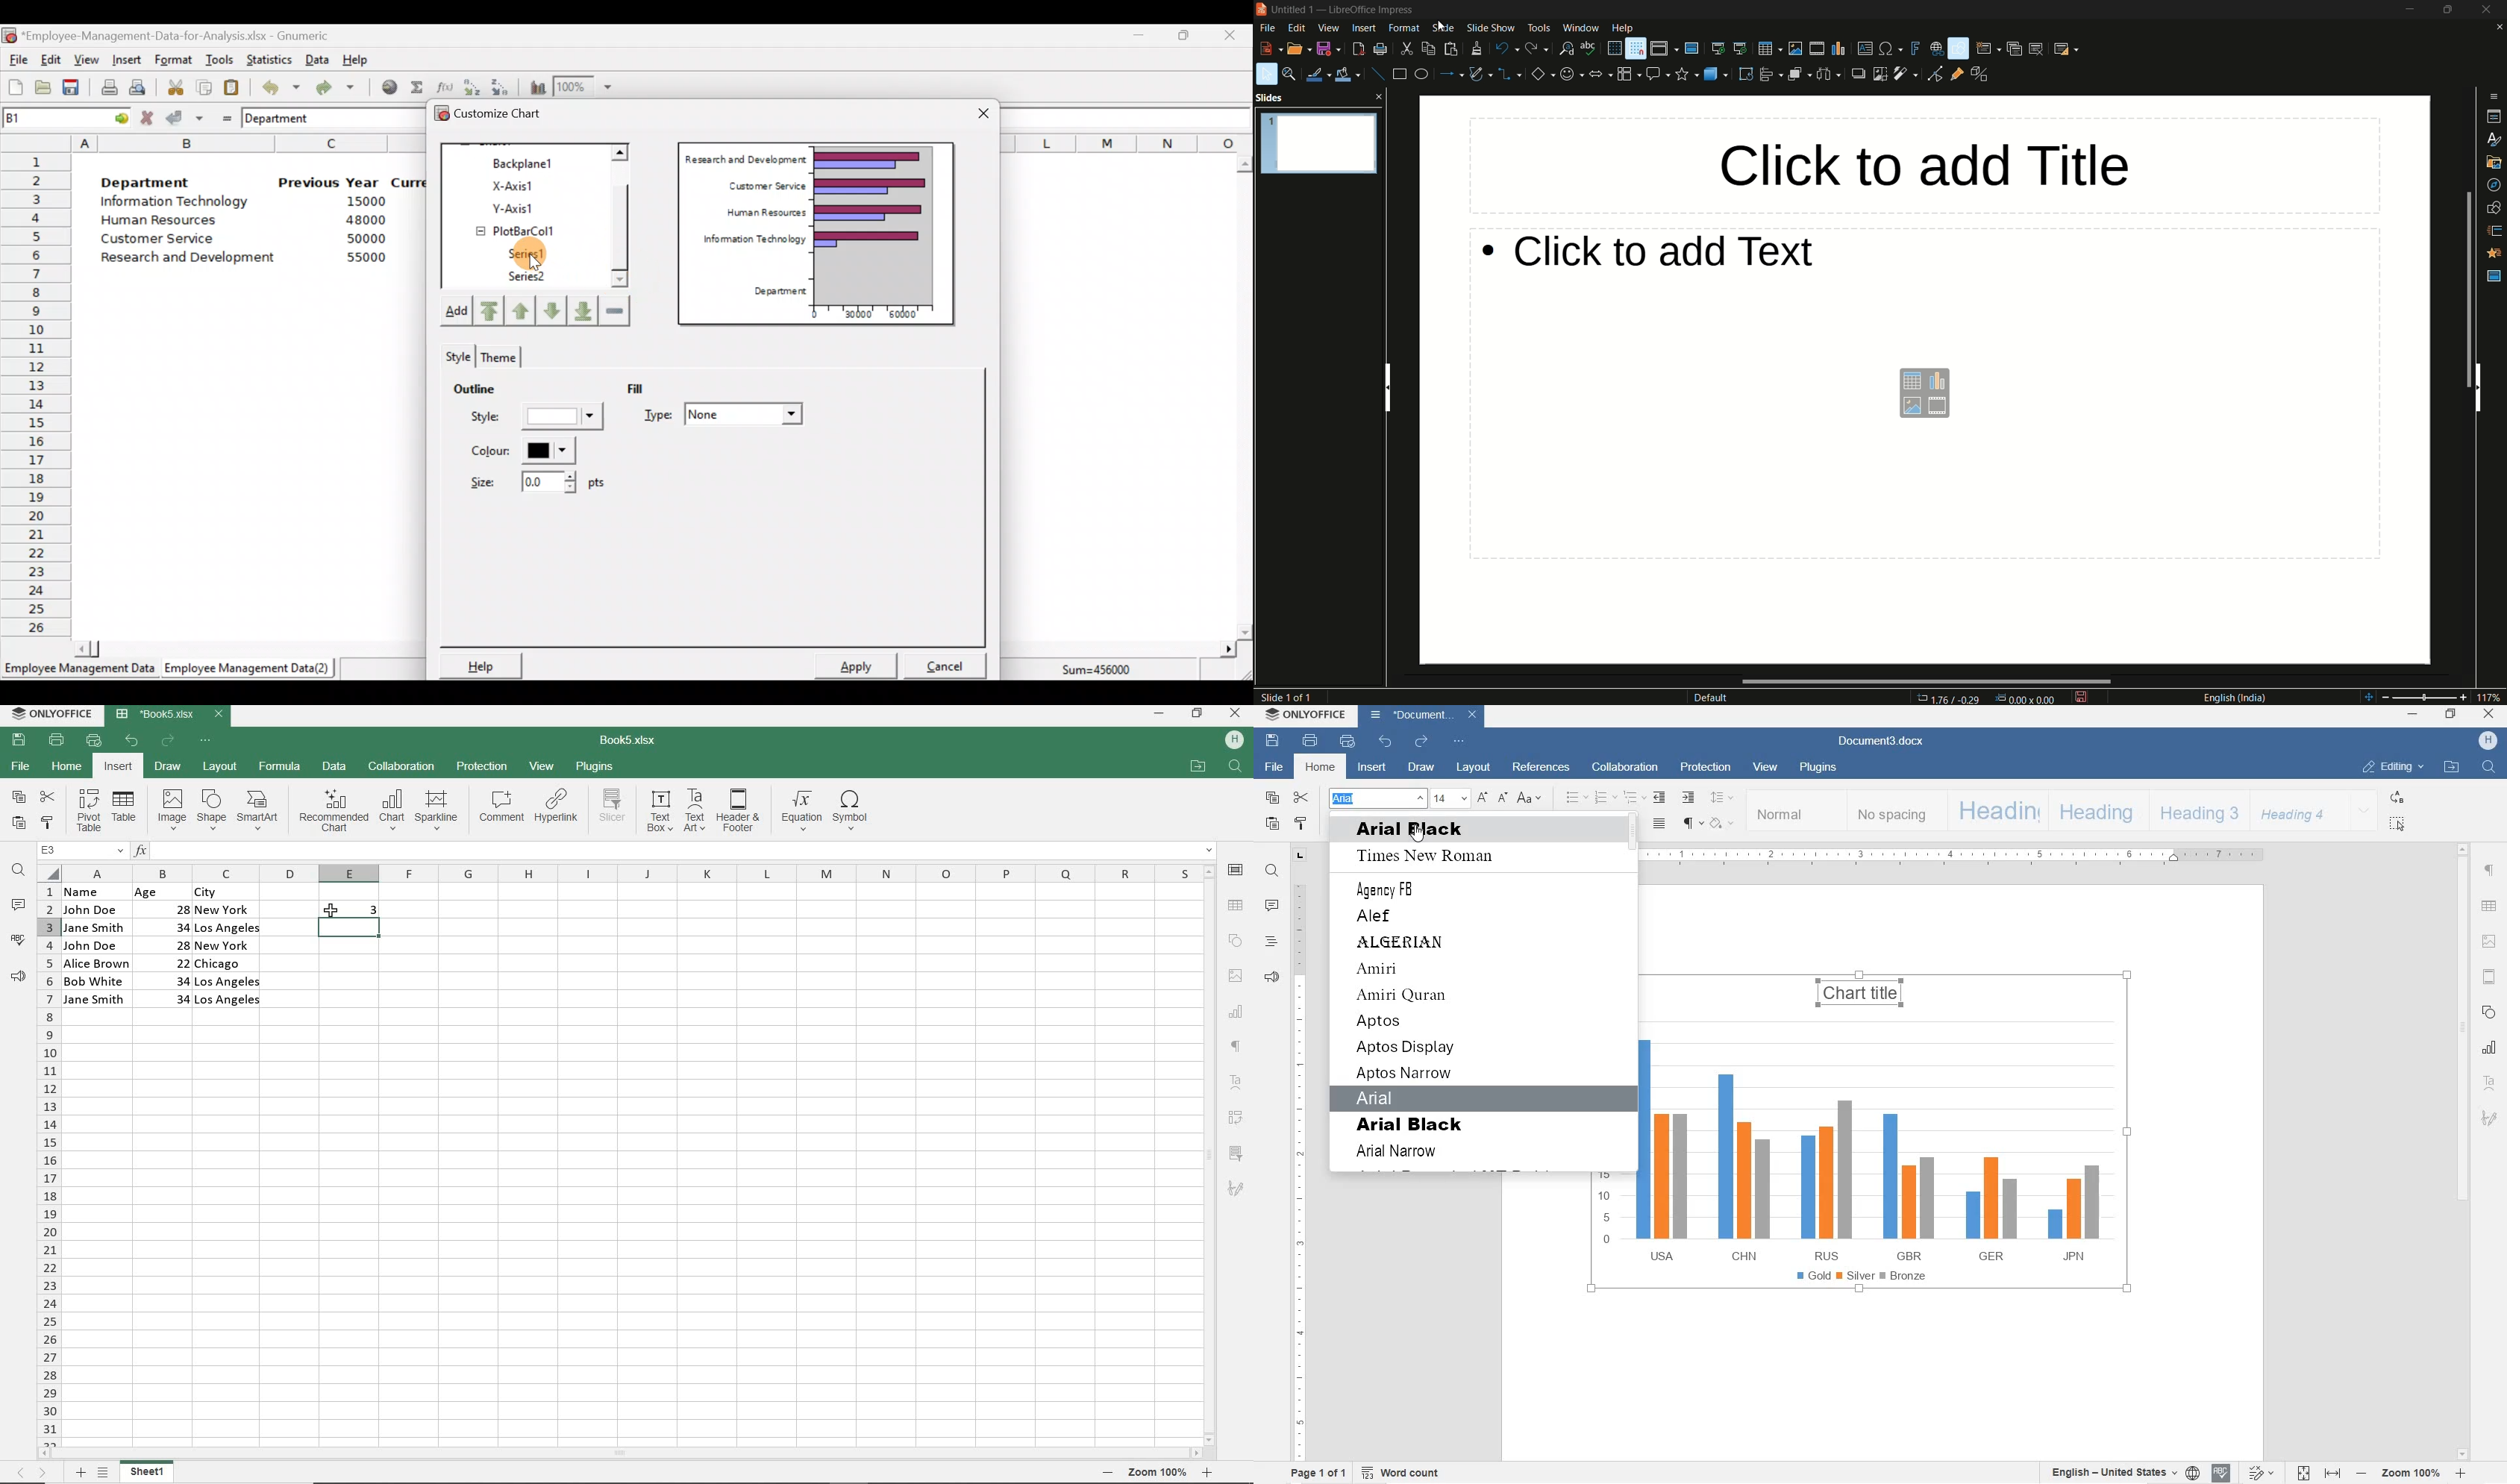 Image resolution: width=2520 pixels, height=1484 pixels. What do you see at coordinates (2488, 1012) in the screenshot?
I see `SHAPE` at bounding box center [2488, 1012].